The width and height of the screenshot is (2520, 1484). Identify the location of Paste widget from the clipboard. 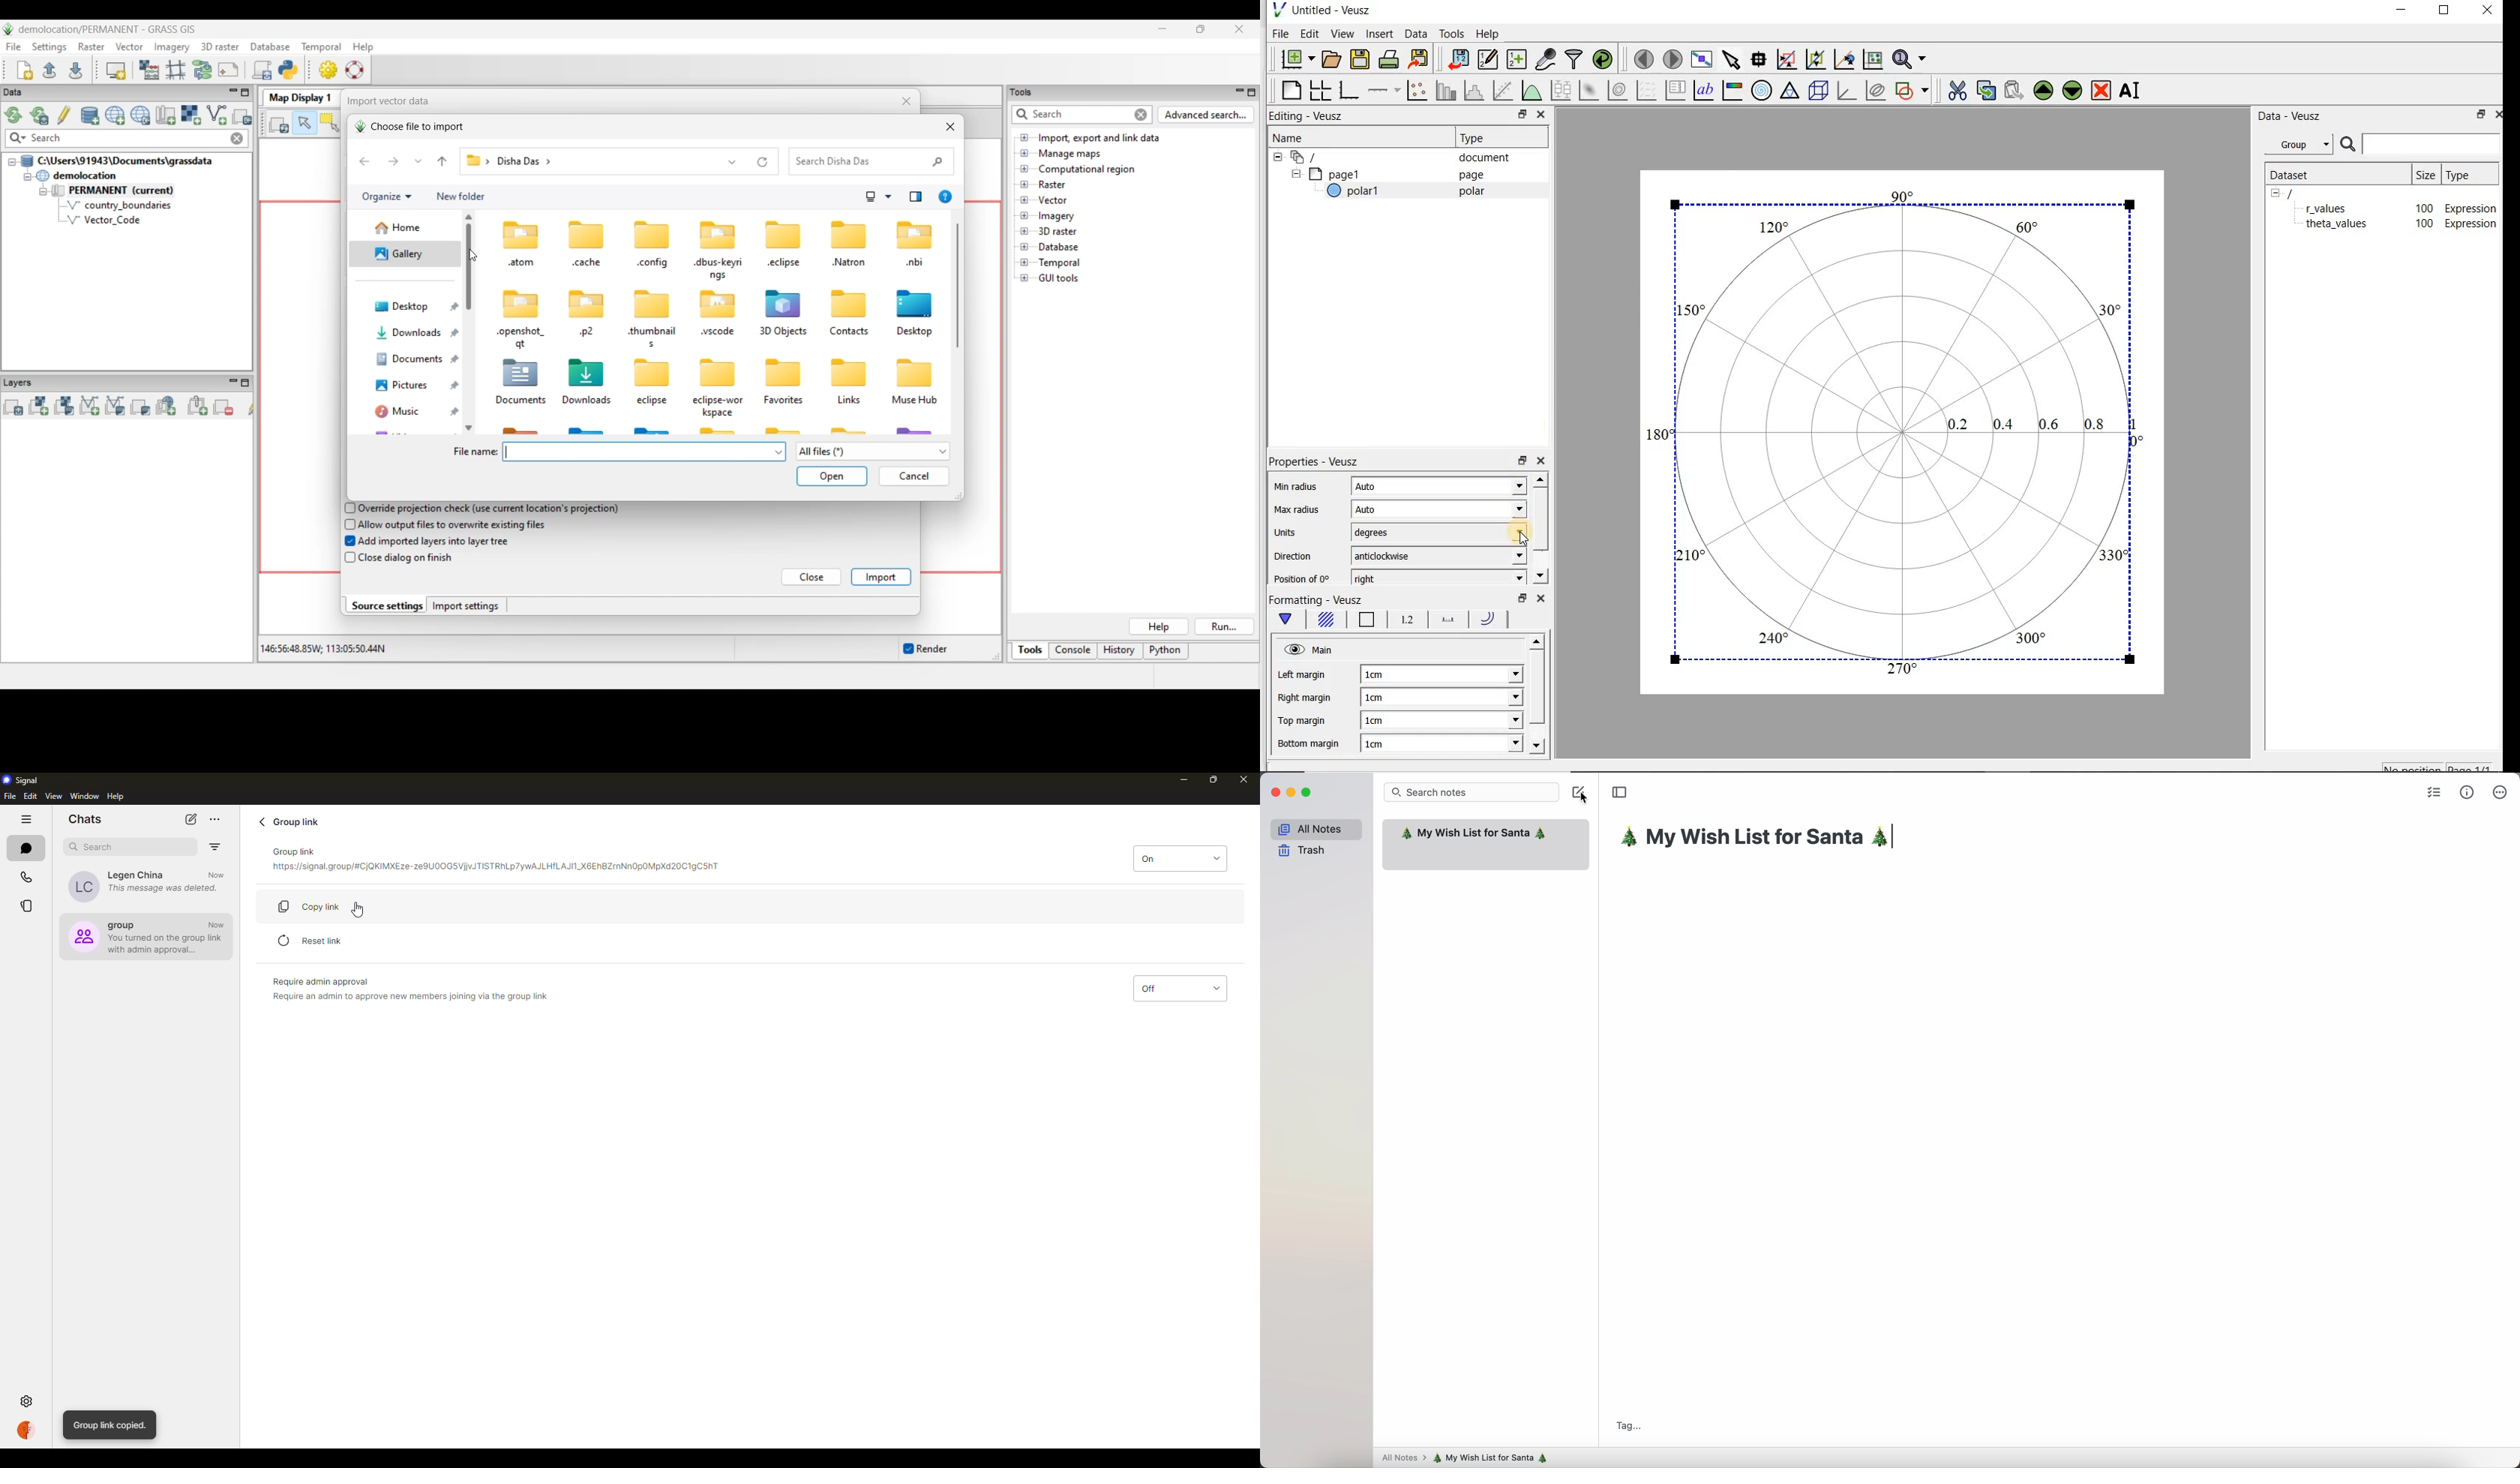
(2016, 90).